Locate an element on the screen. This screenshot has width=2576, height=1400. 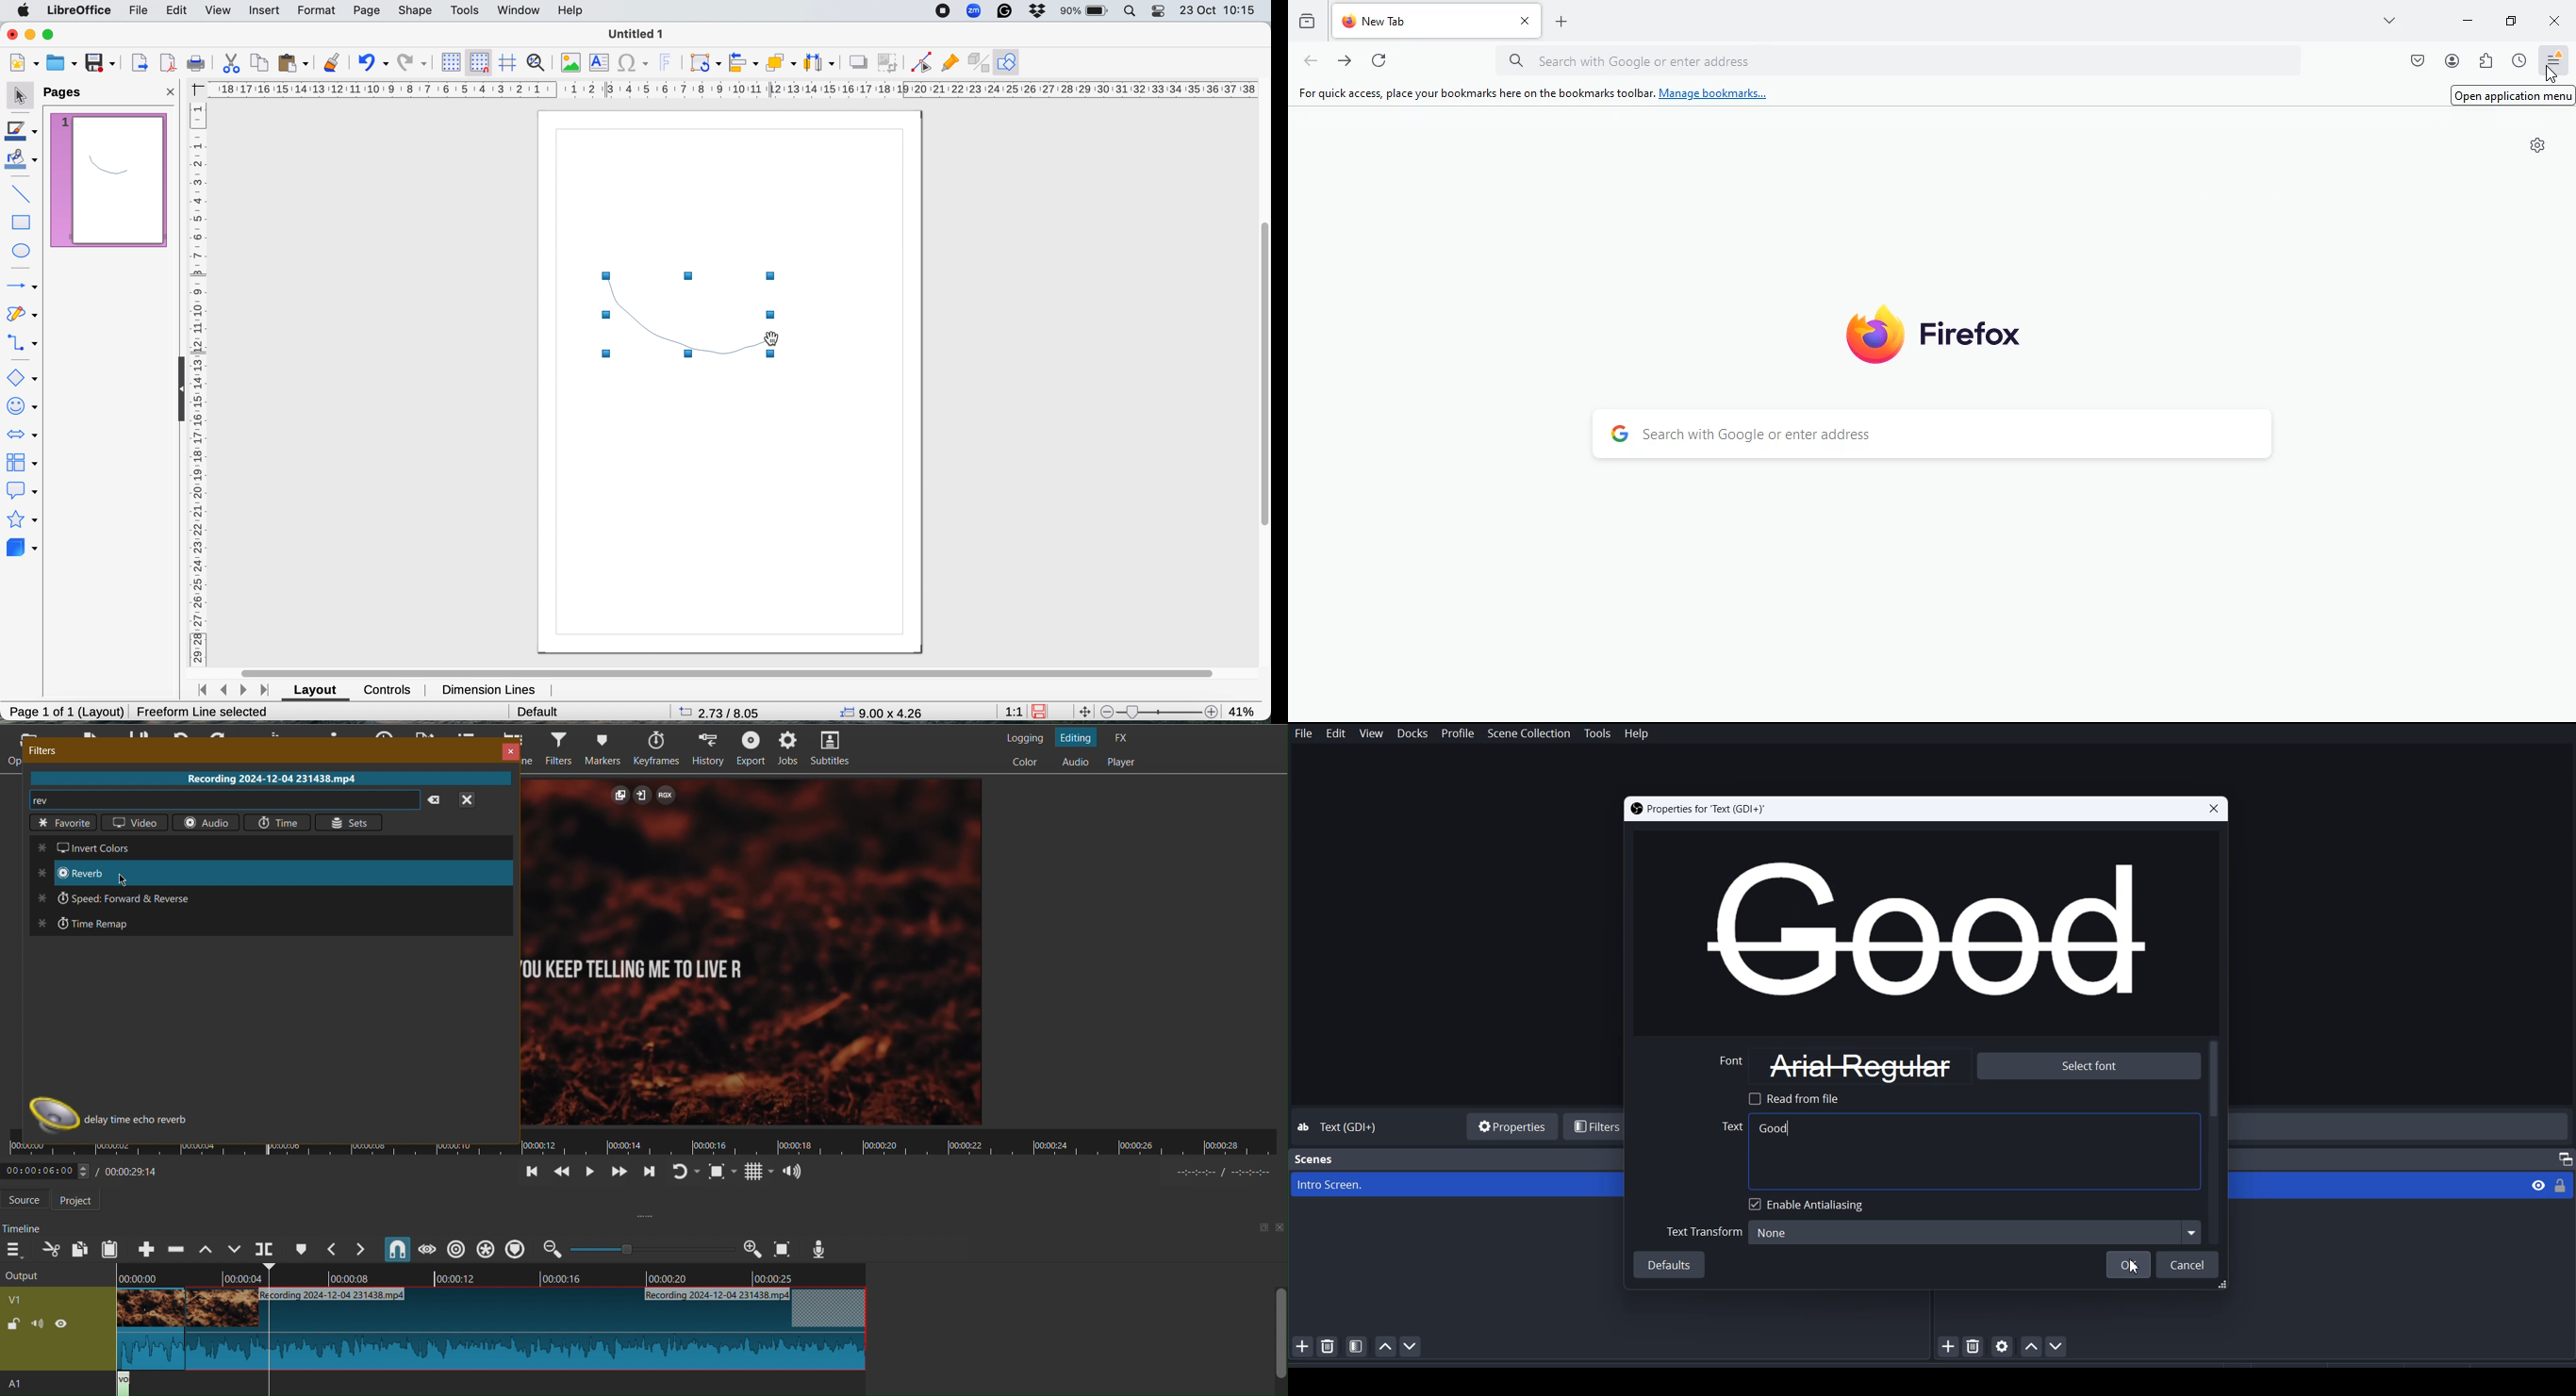
Add Scene is located at coordinates (1300, 1346).